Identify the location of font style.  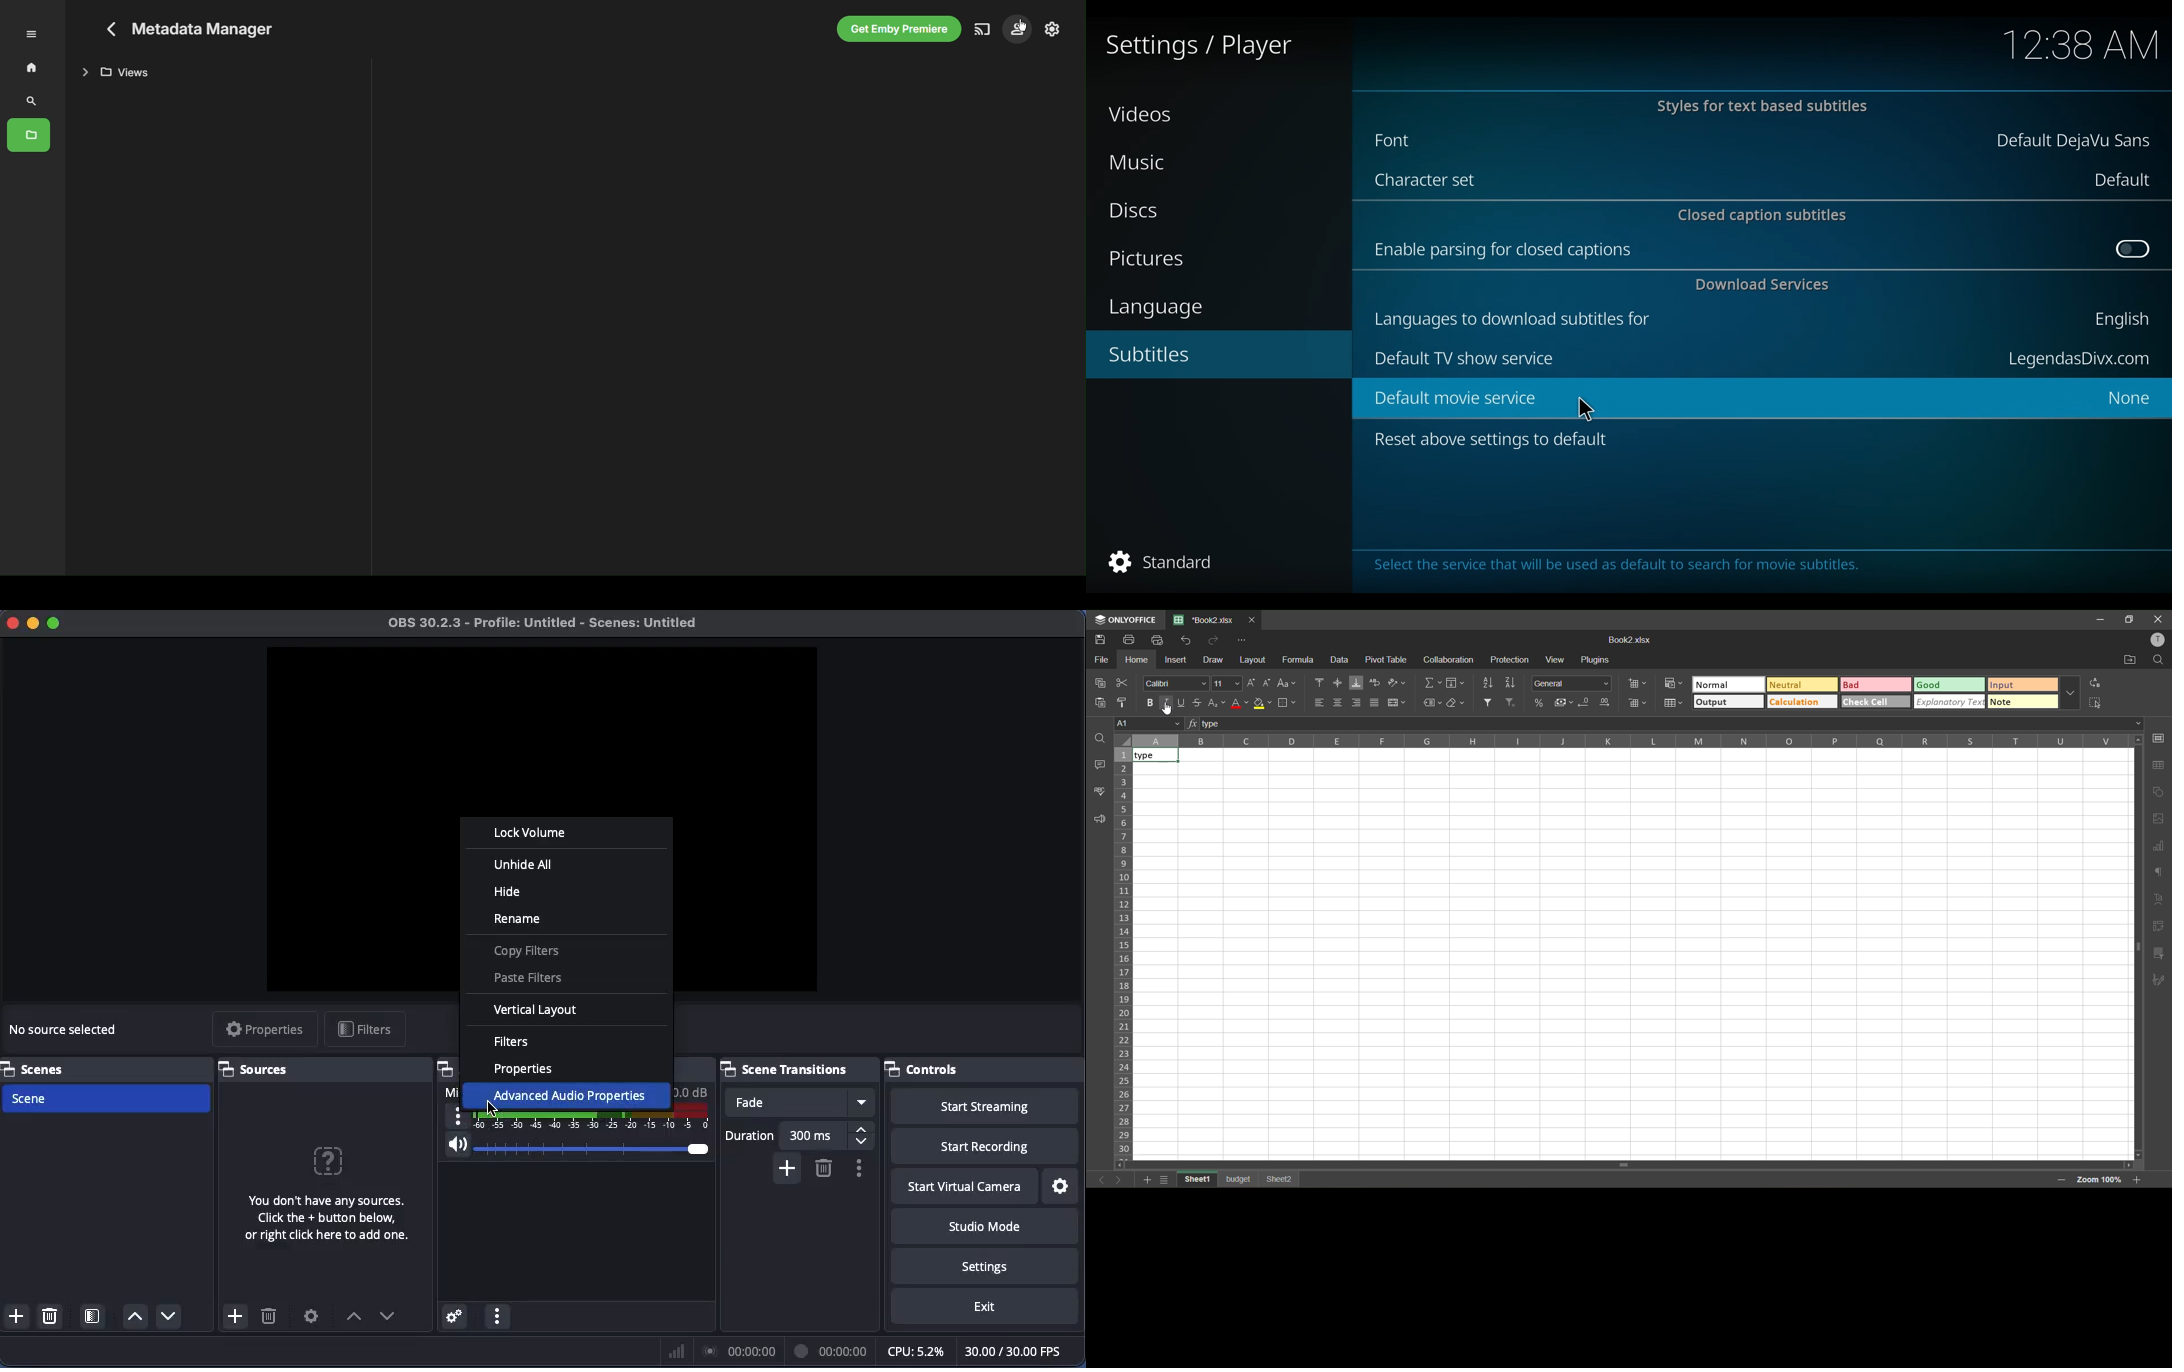
(1176, 682).